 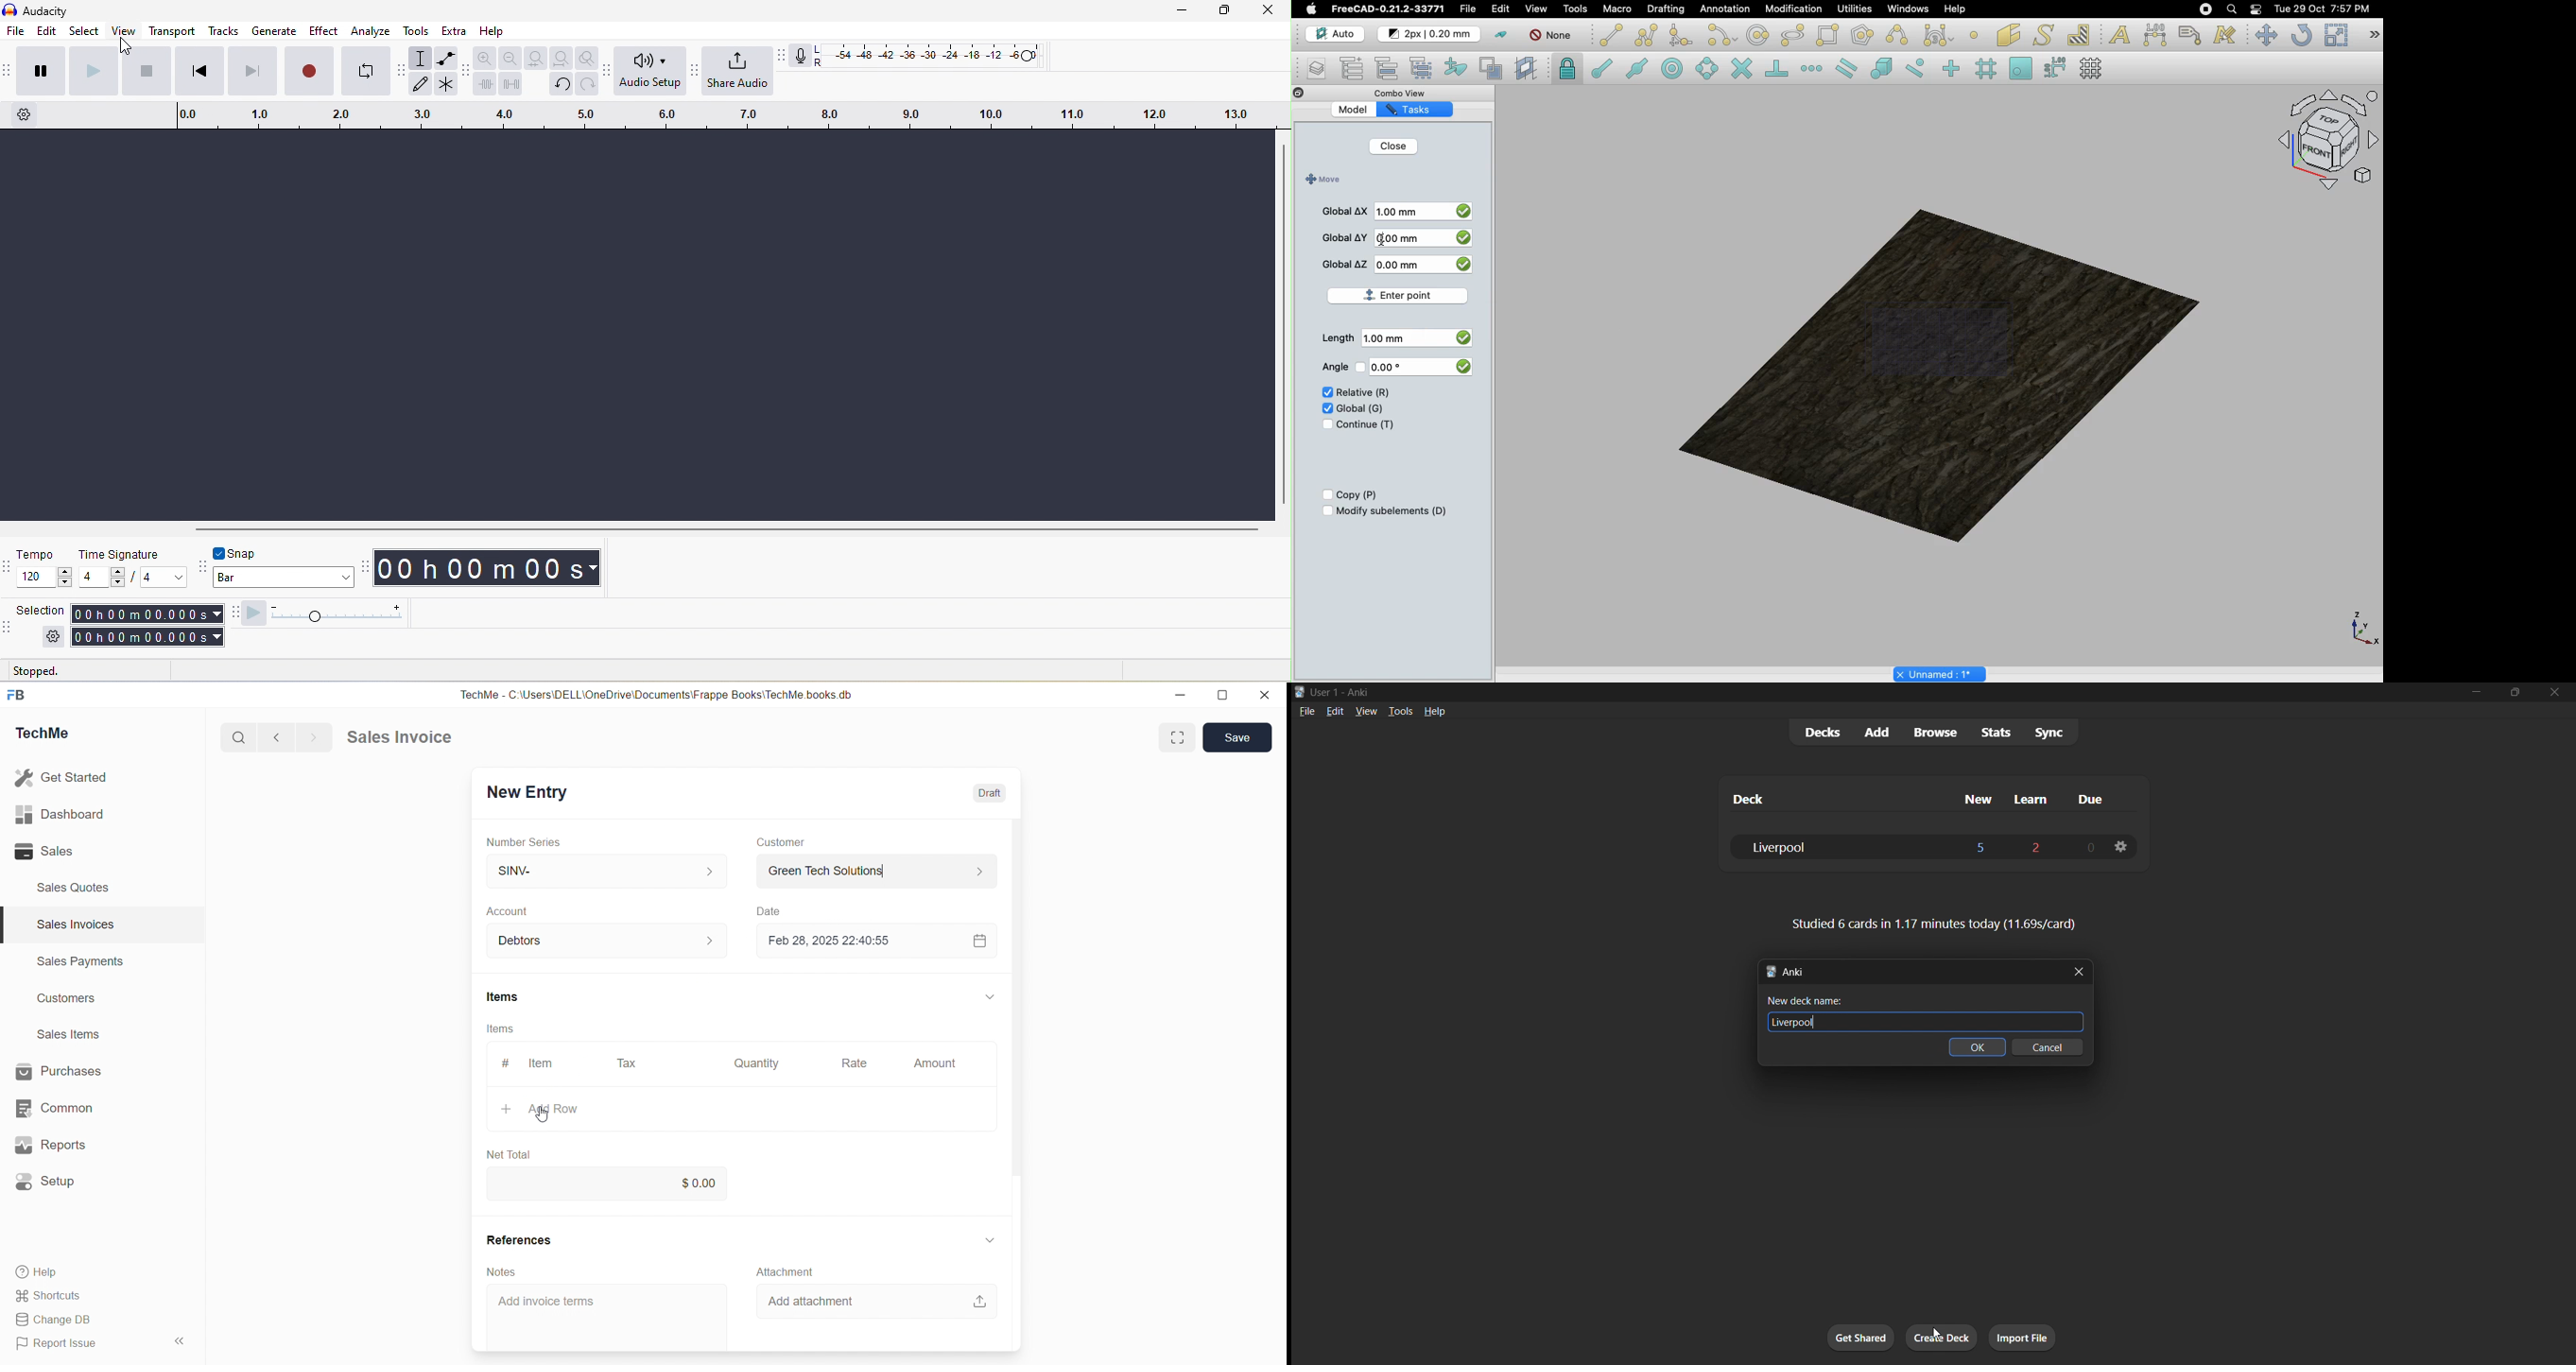 I want to click on References, so click(x=519, y=1240).